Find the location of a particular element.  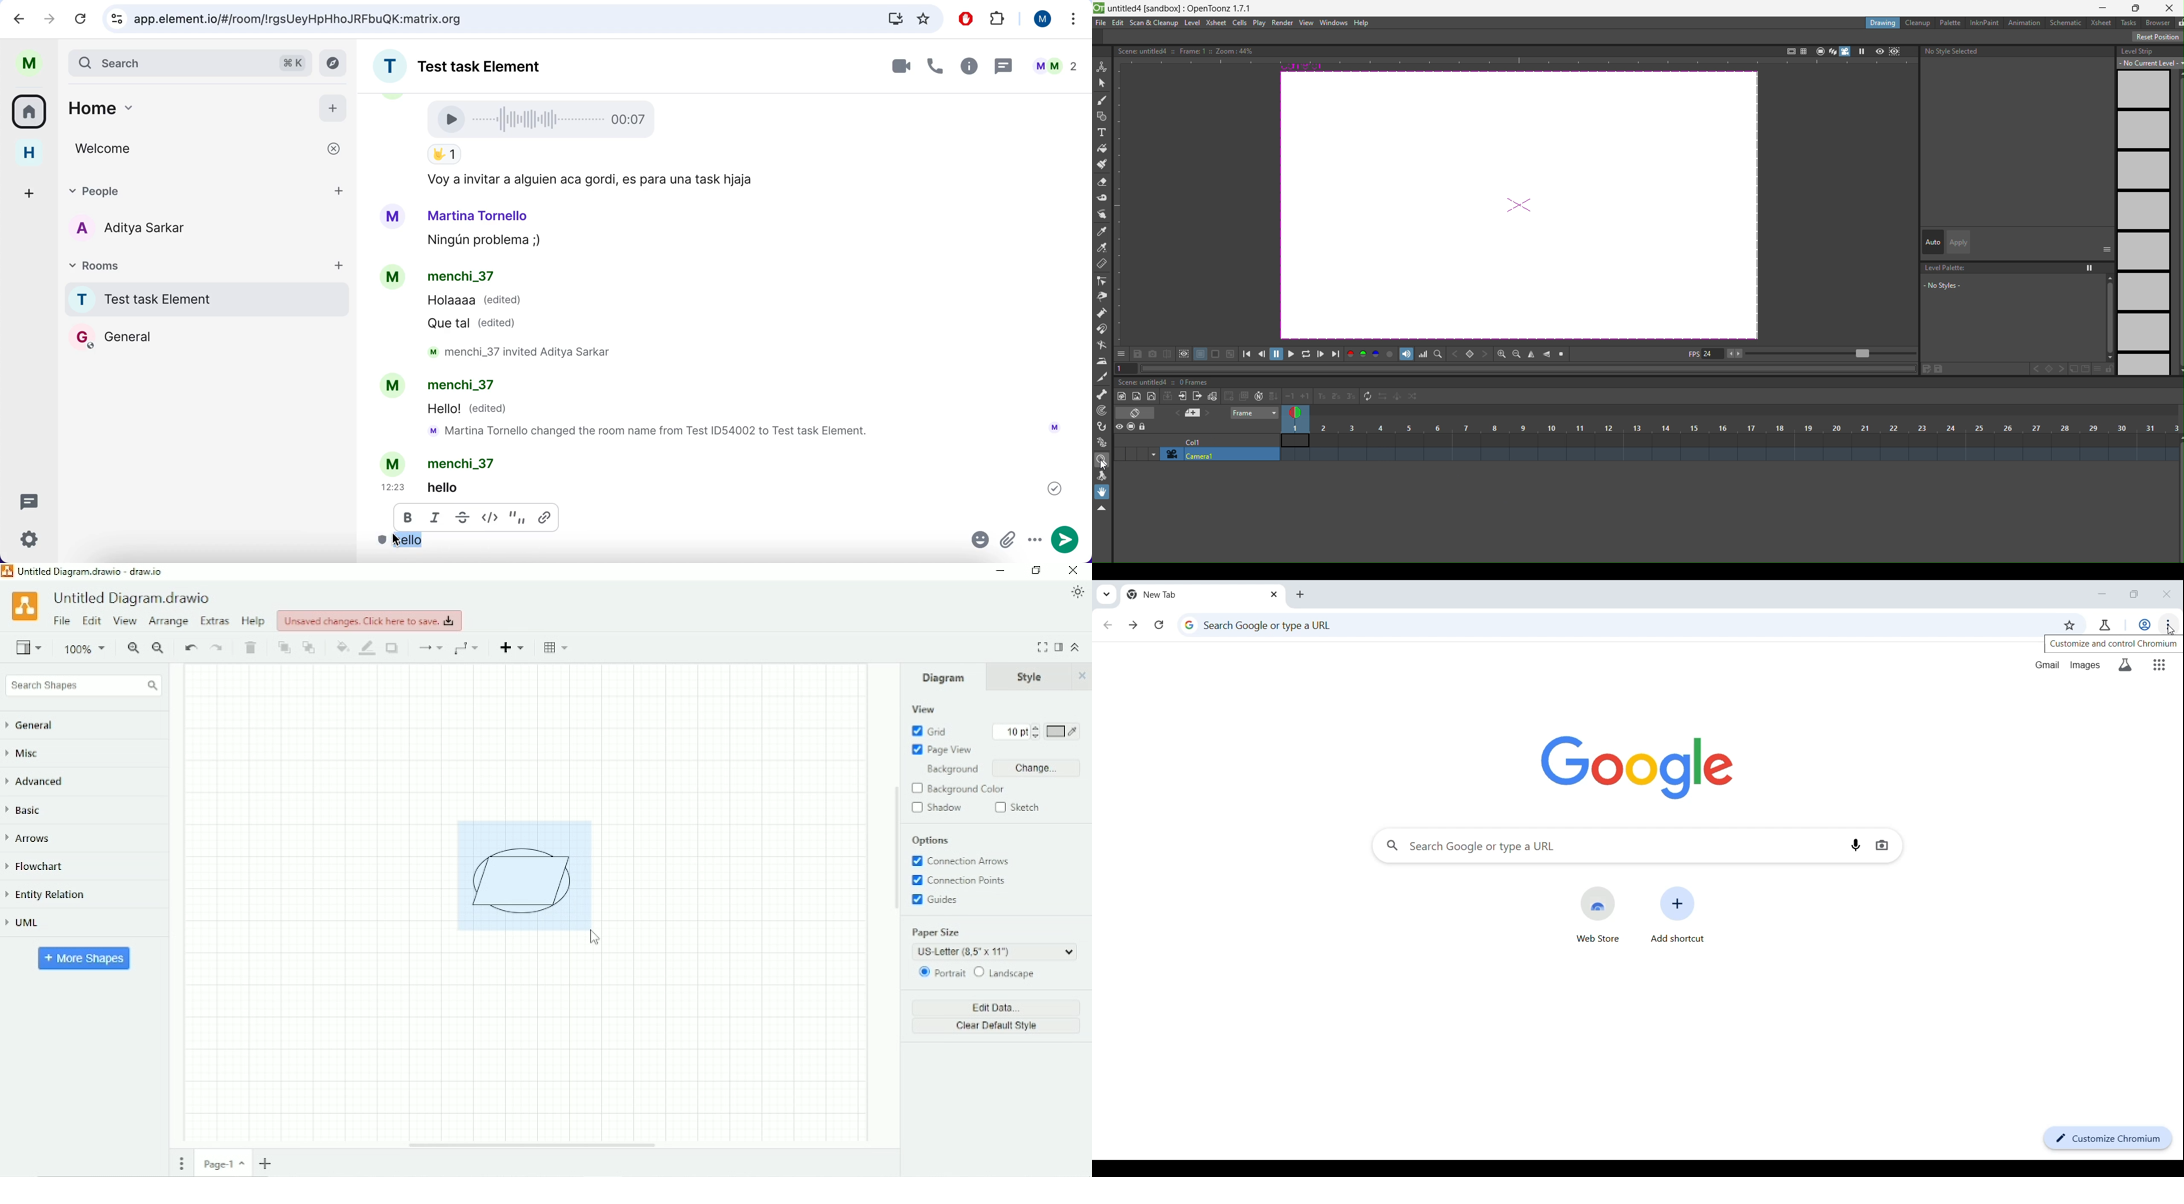

Basic is located at coordinates (28, 809).